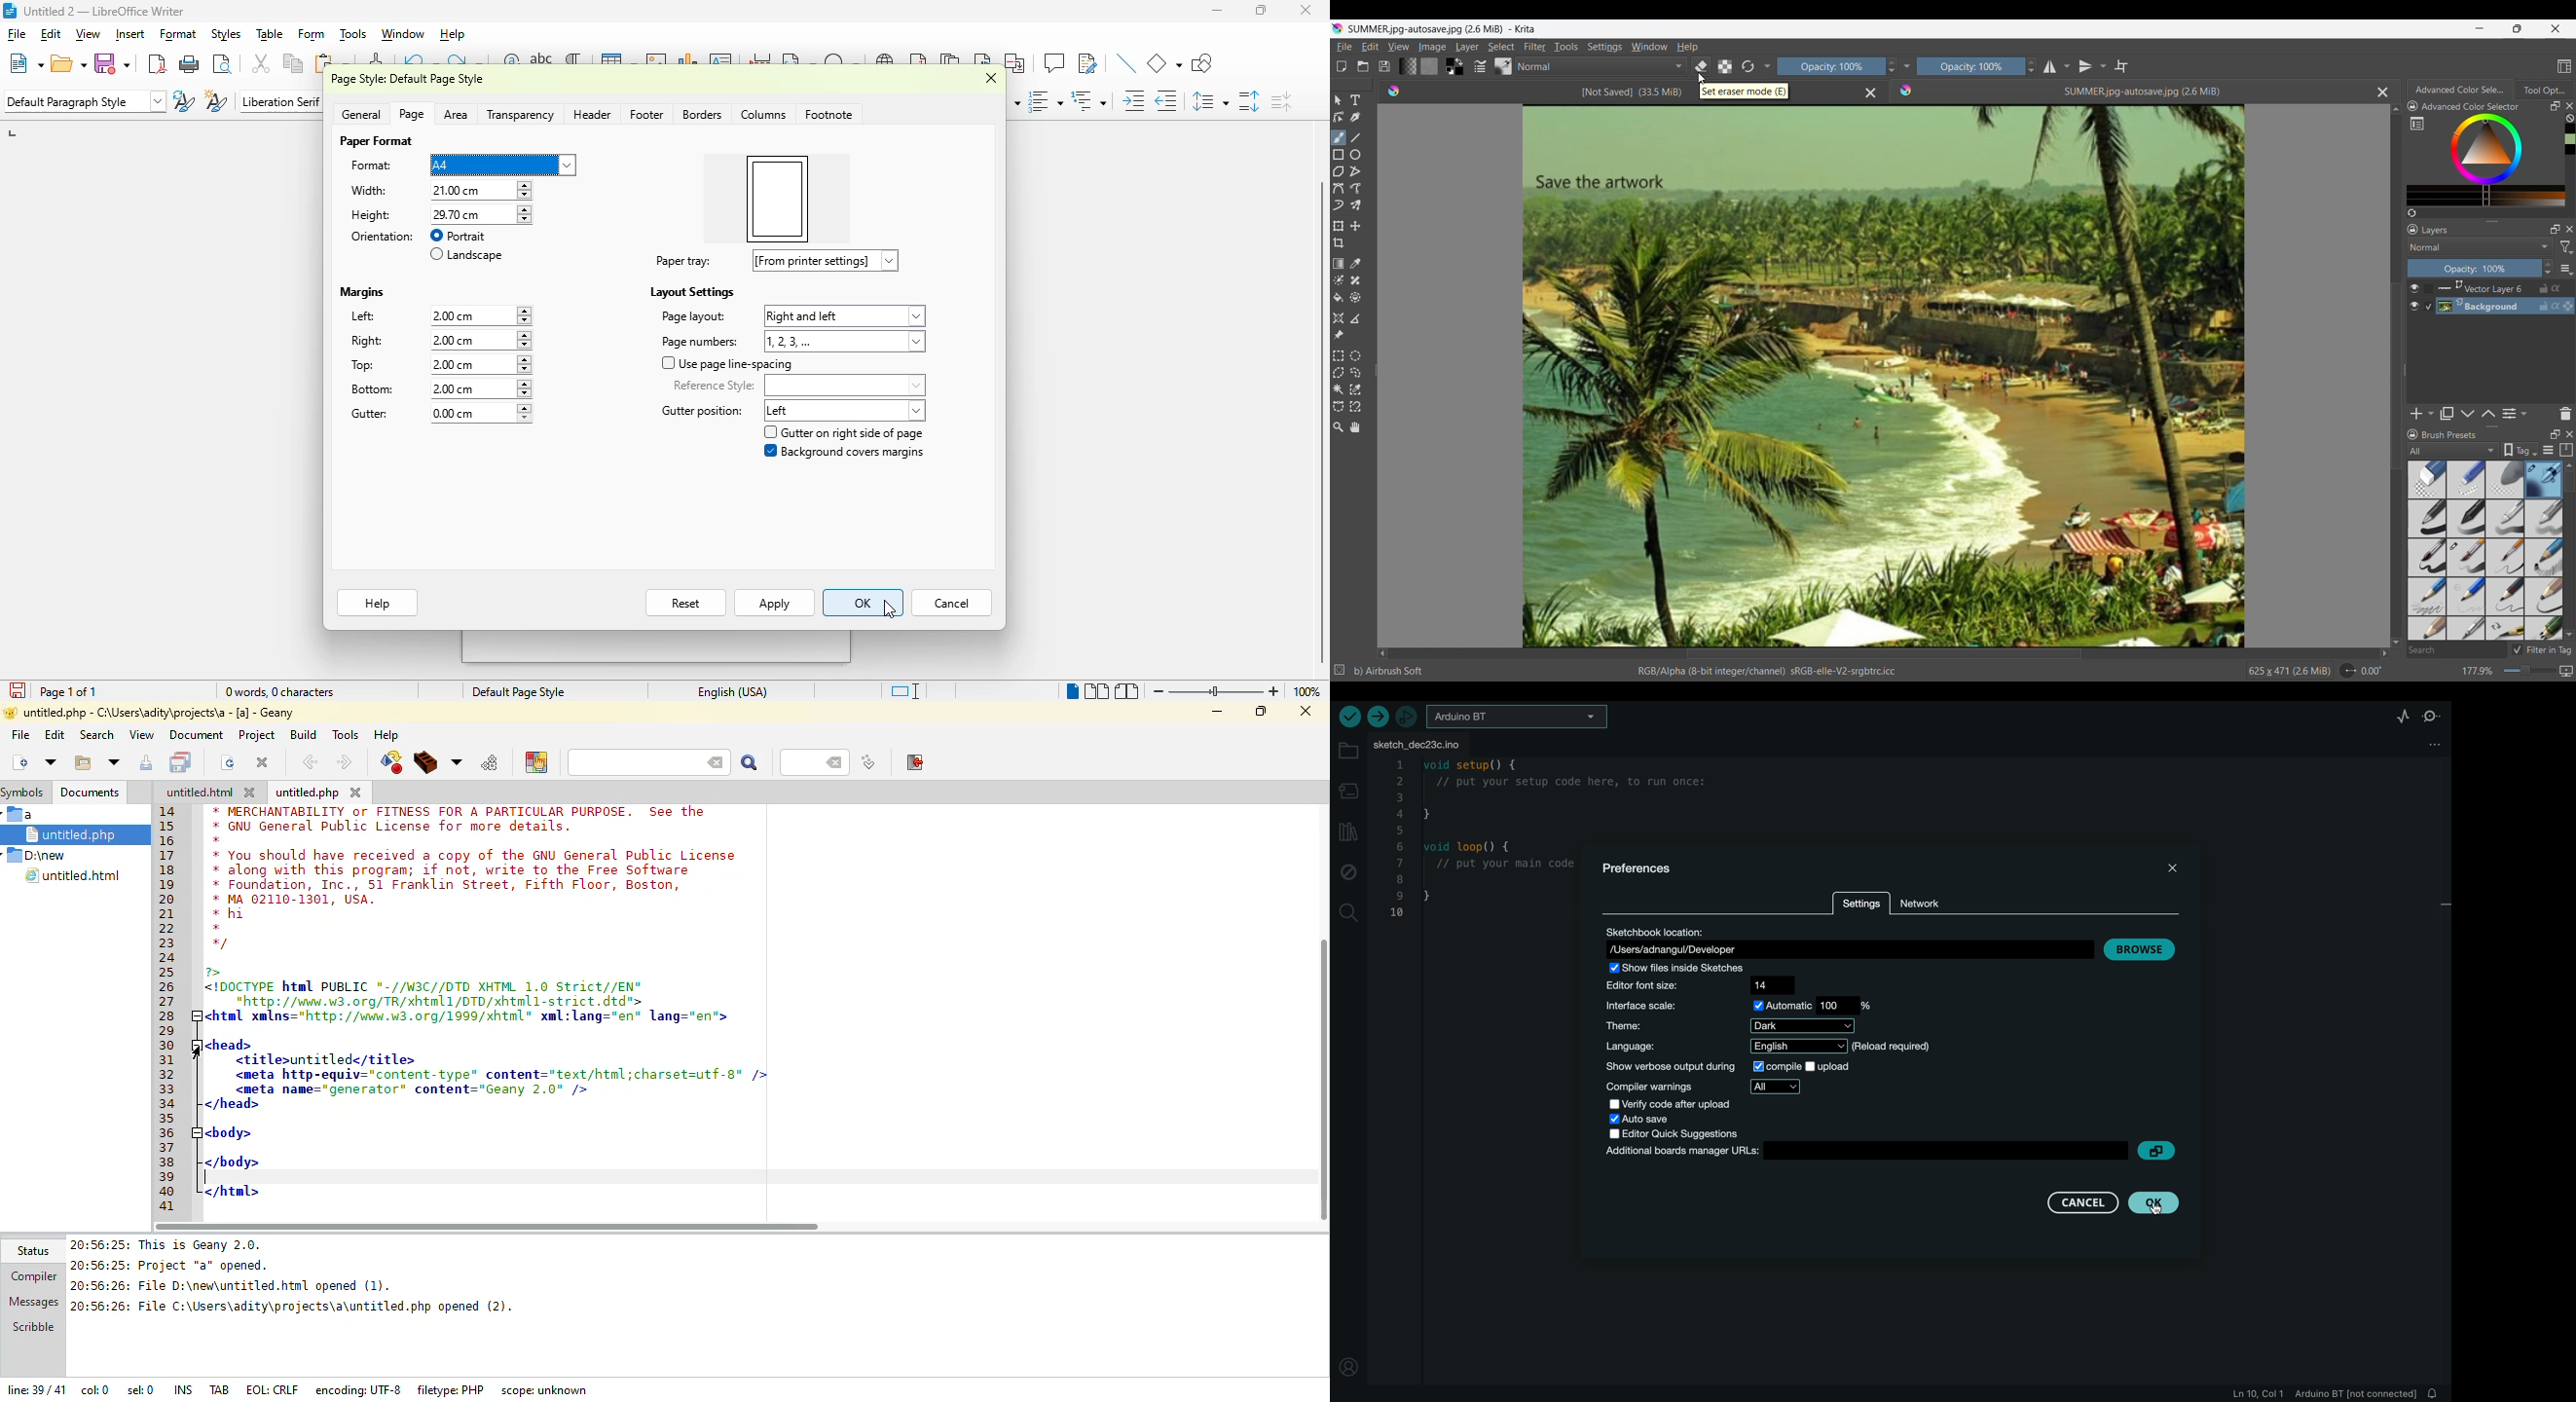 The width and height of the screenshot is (2576, 1428). What do you see at coordinates (181, 762) in the screenshot?
I see `save all` at bounding box center [181, 762].